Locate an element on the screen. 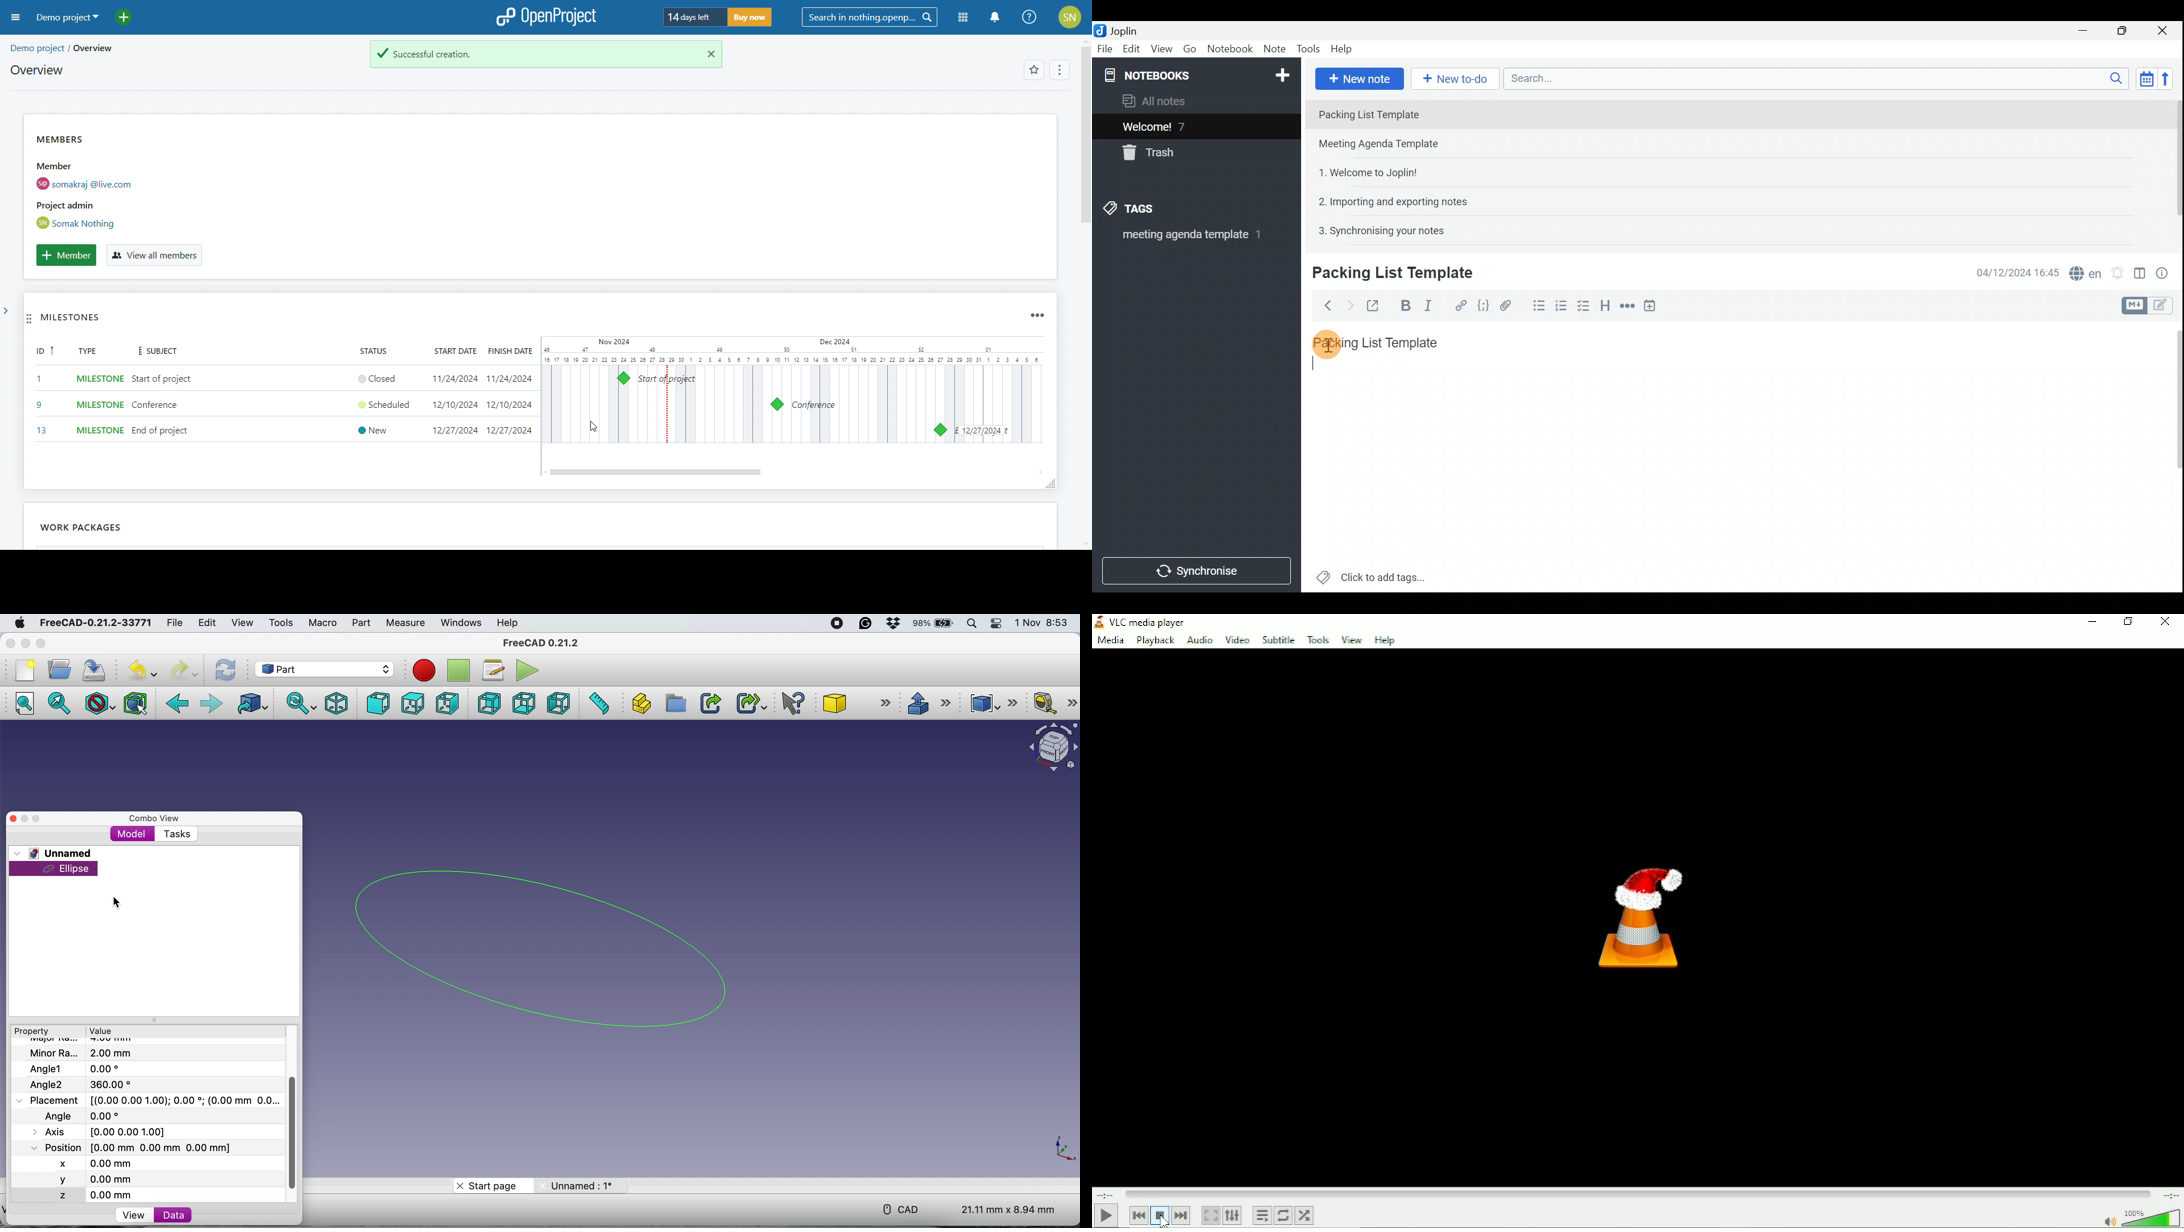 Image resolution: width=2184 pixels, height=1232 pixels. spotlight search is located at coordinates (972, 625).